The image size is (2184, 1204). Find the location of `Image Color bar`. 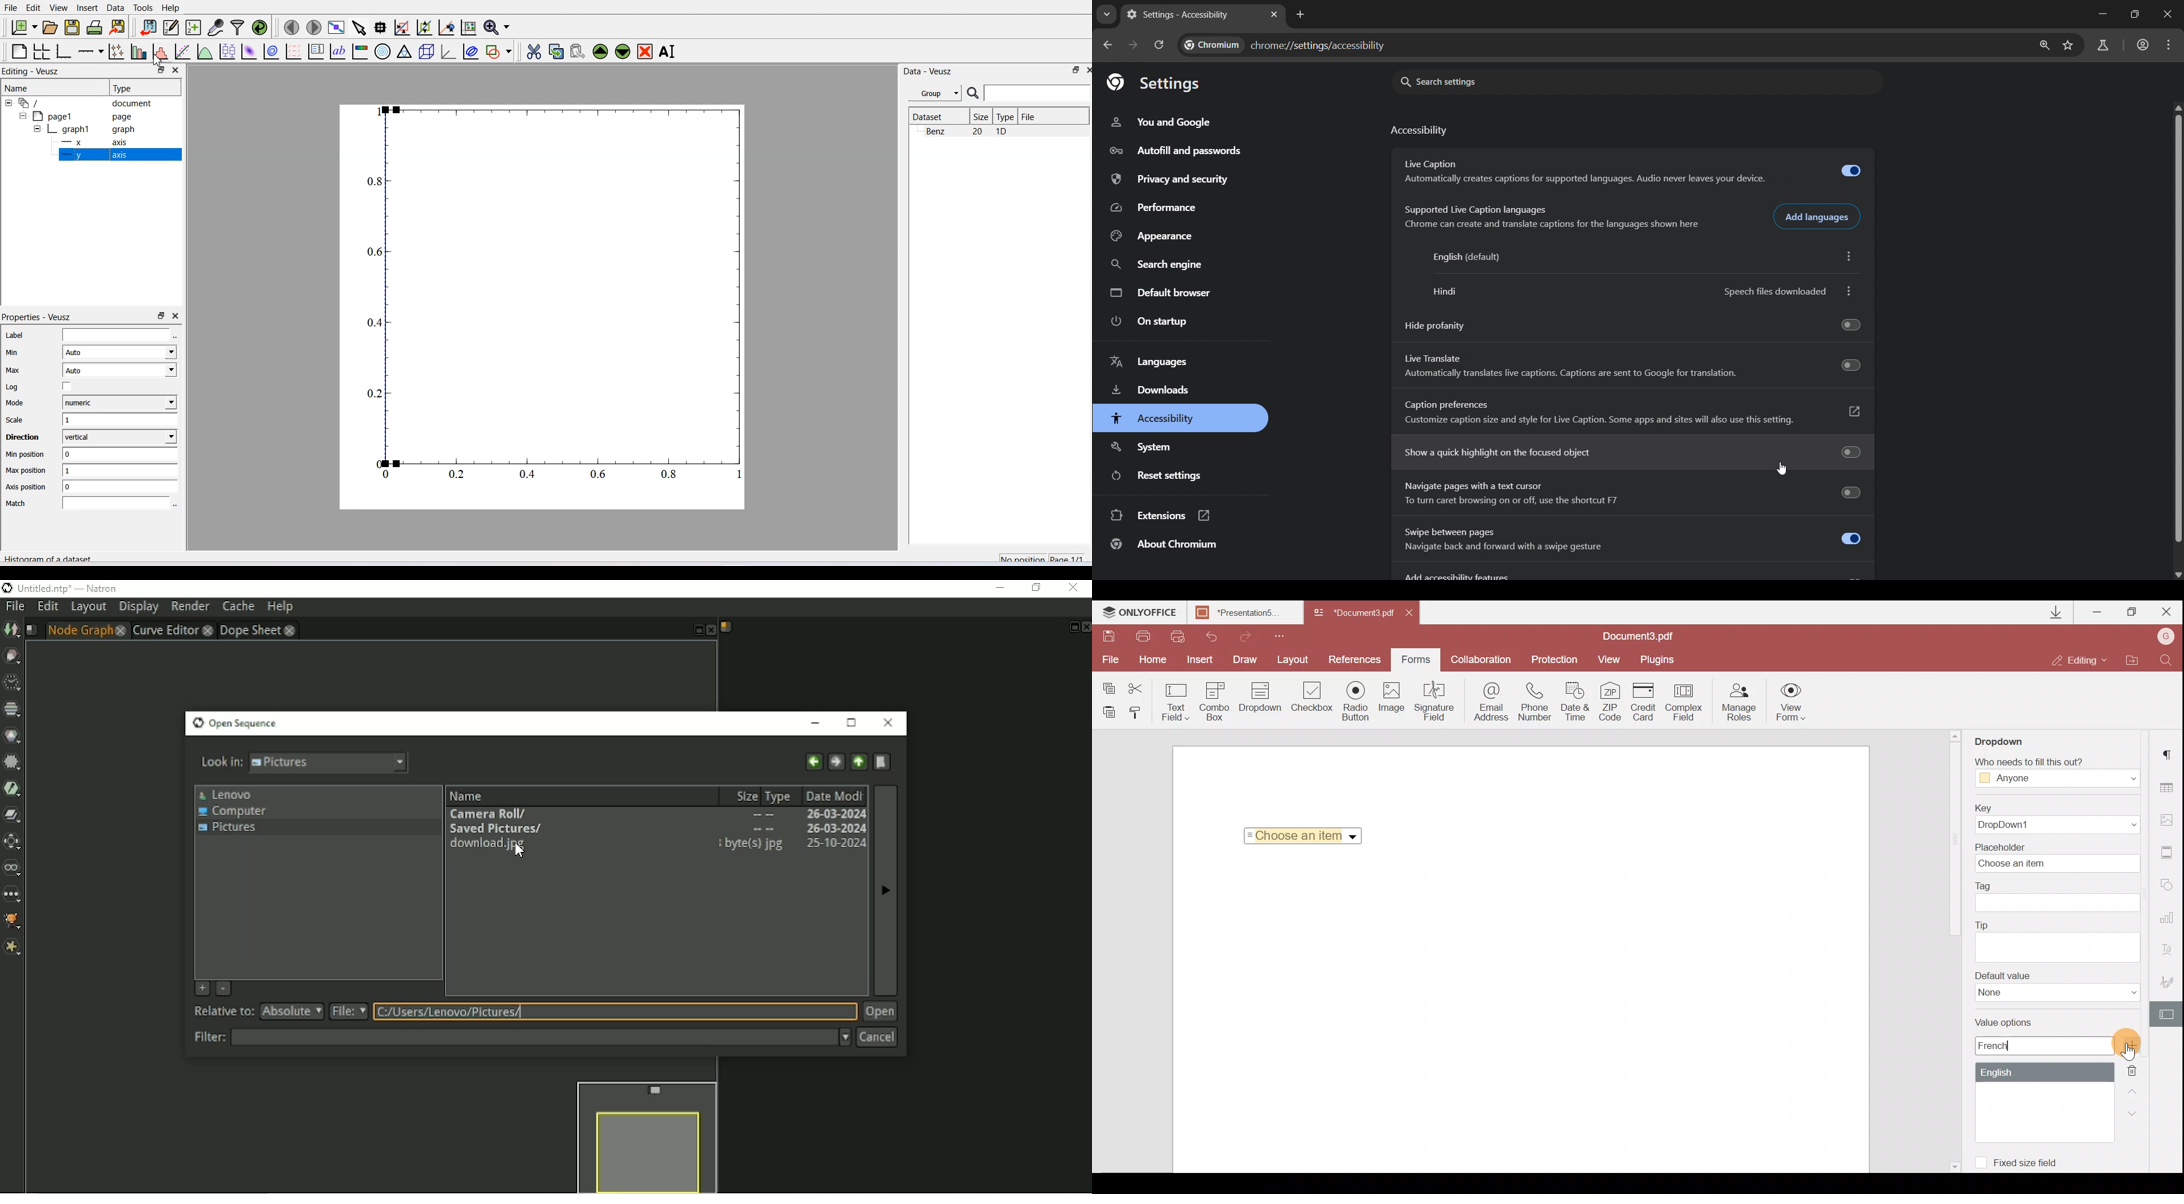

Image Color bar is located at coordinates (360, 52).